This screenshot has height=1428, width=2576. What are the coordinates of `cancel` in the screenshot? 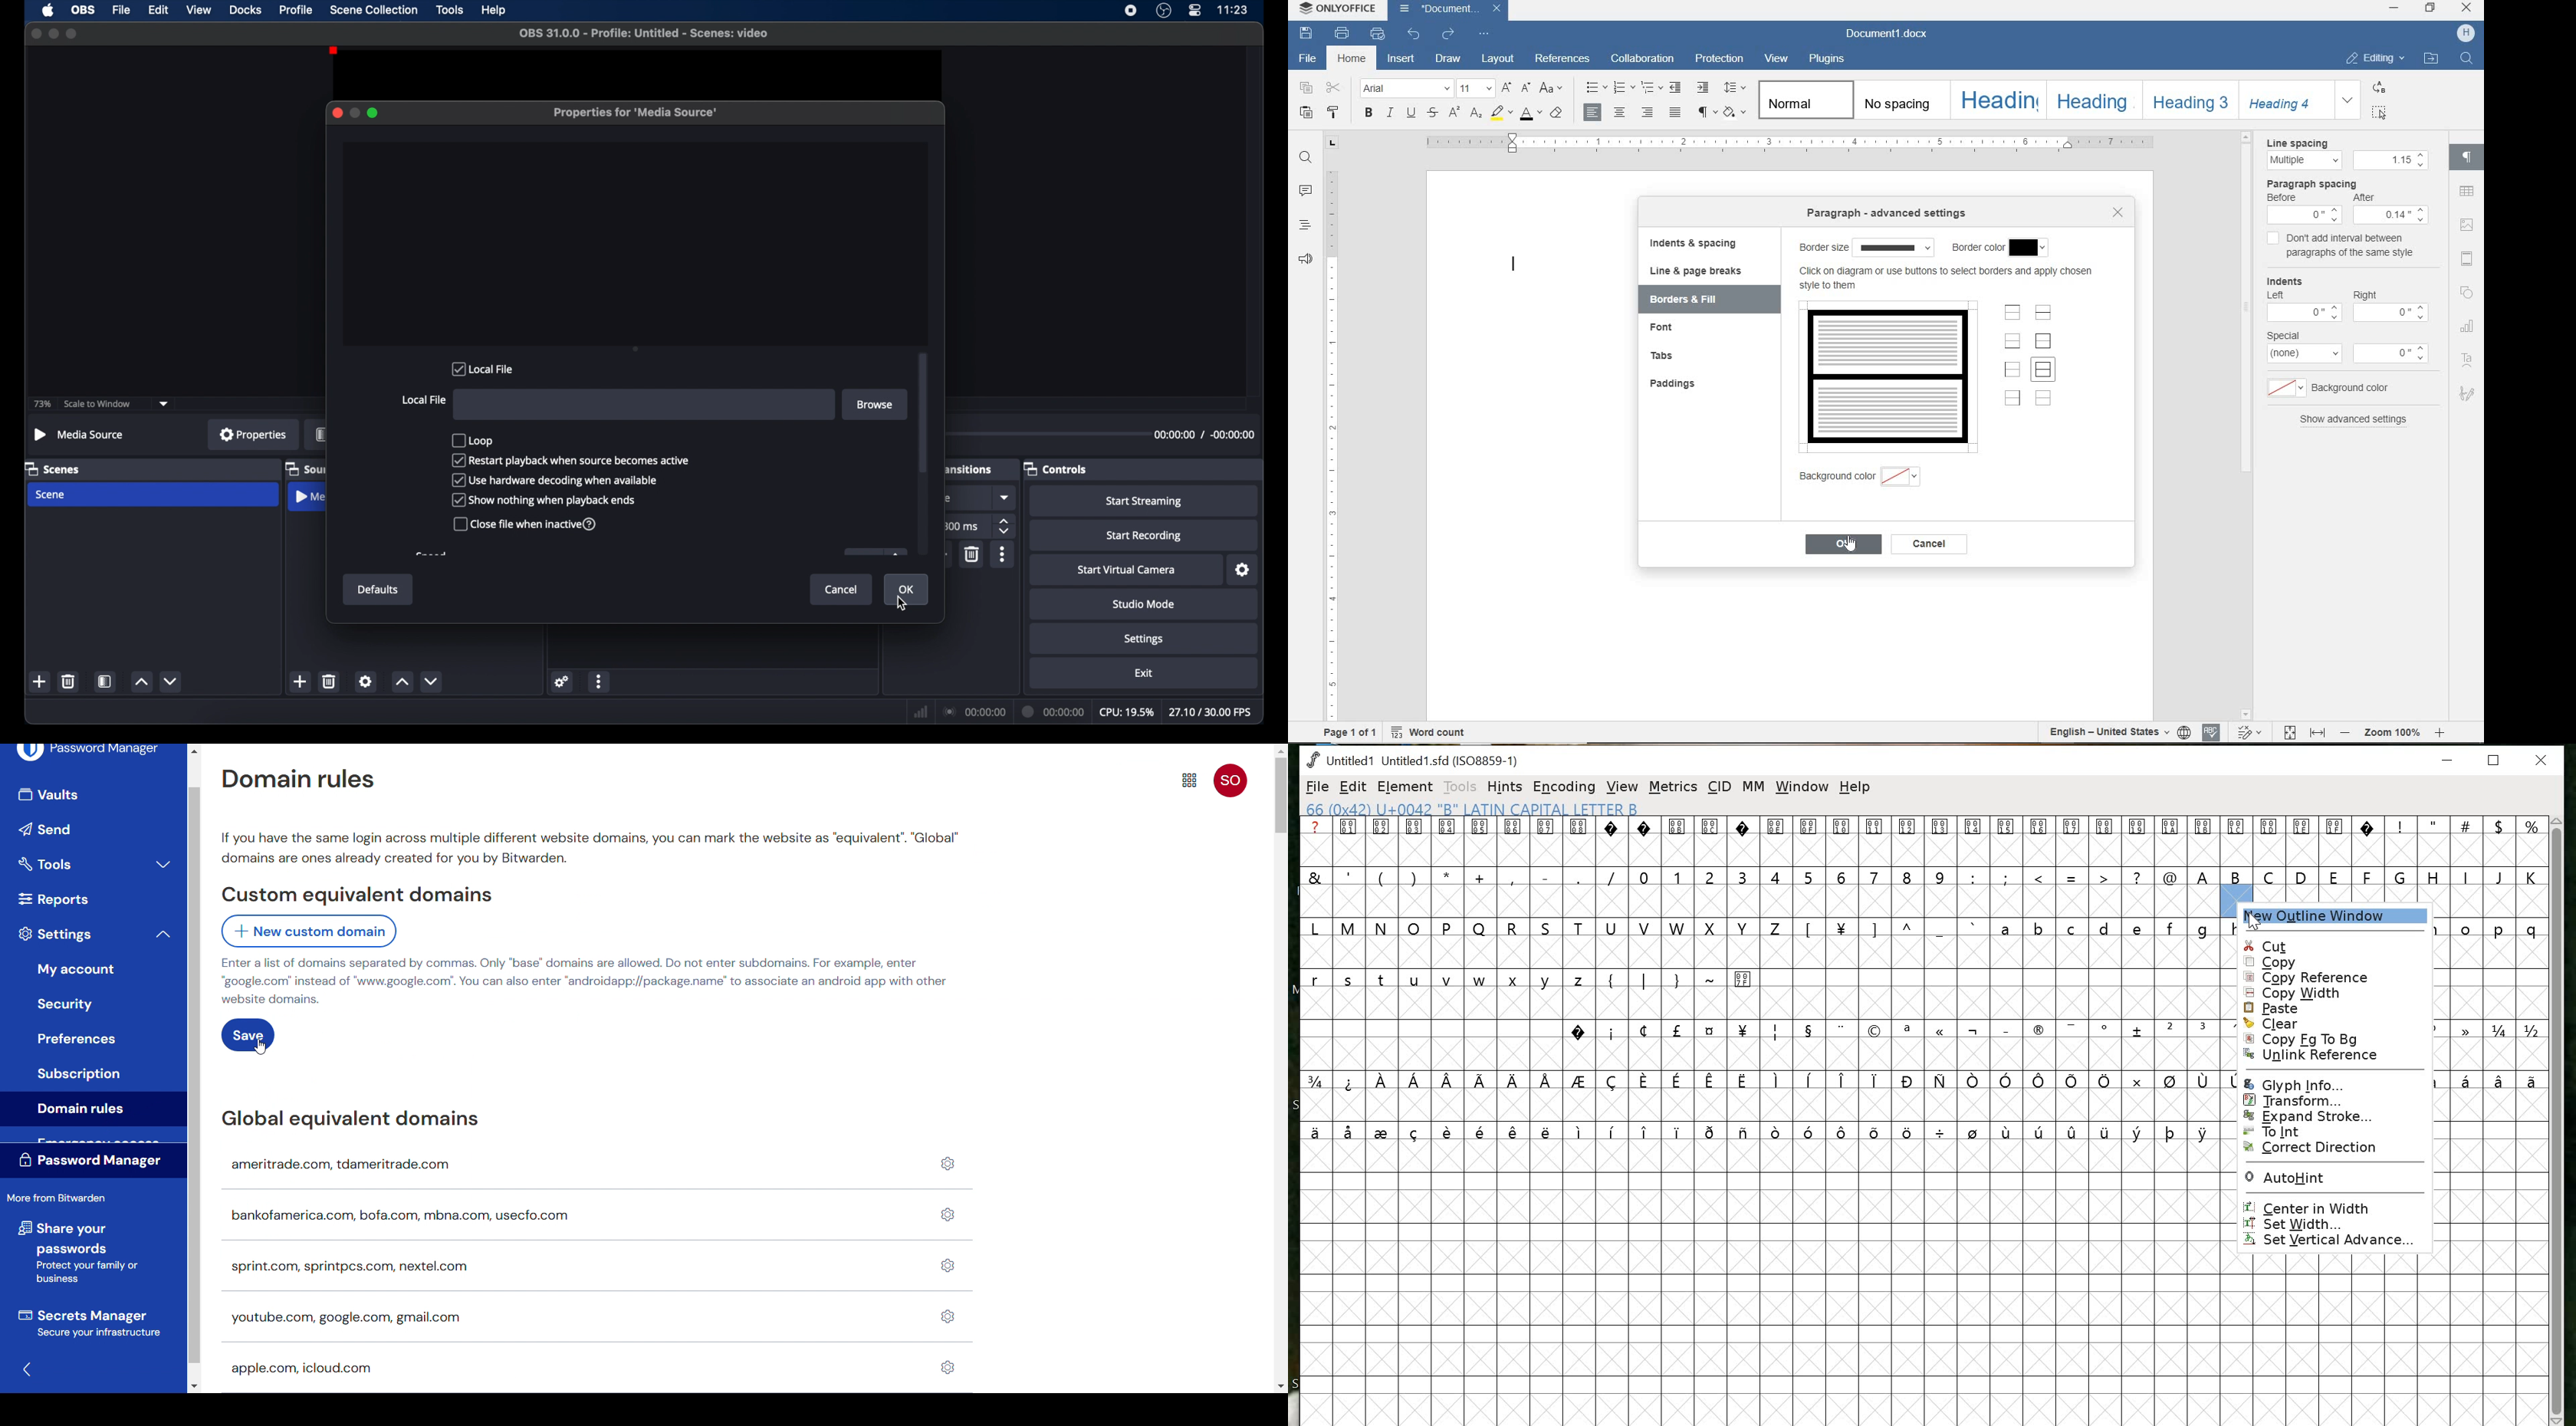 It's located at (1938, 546).